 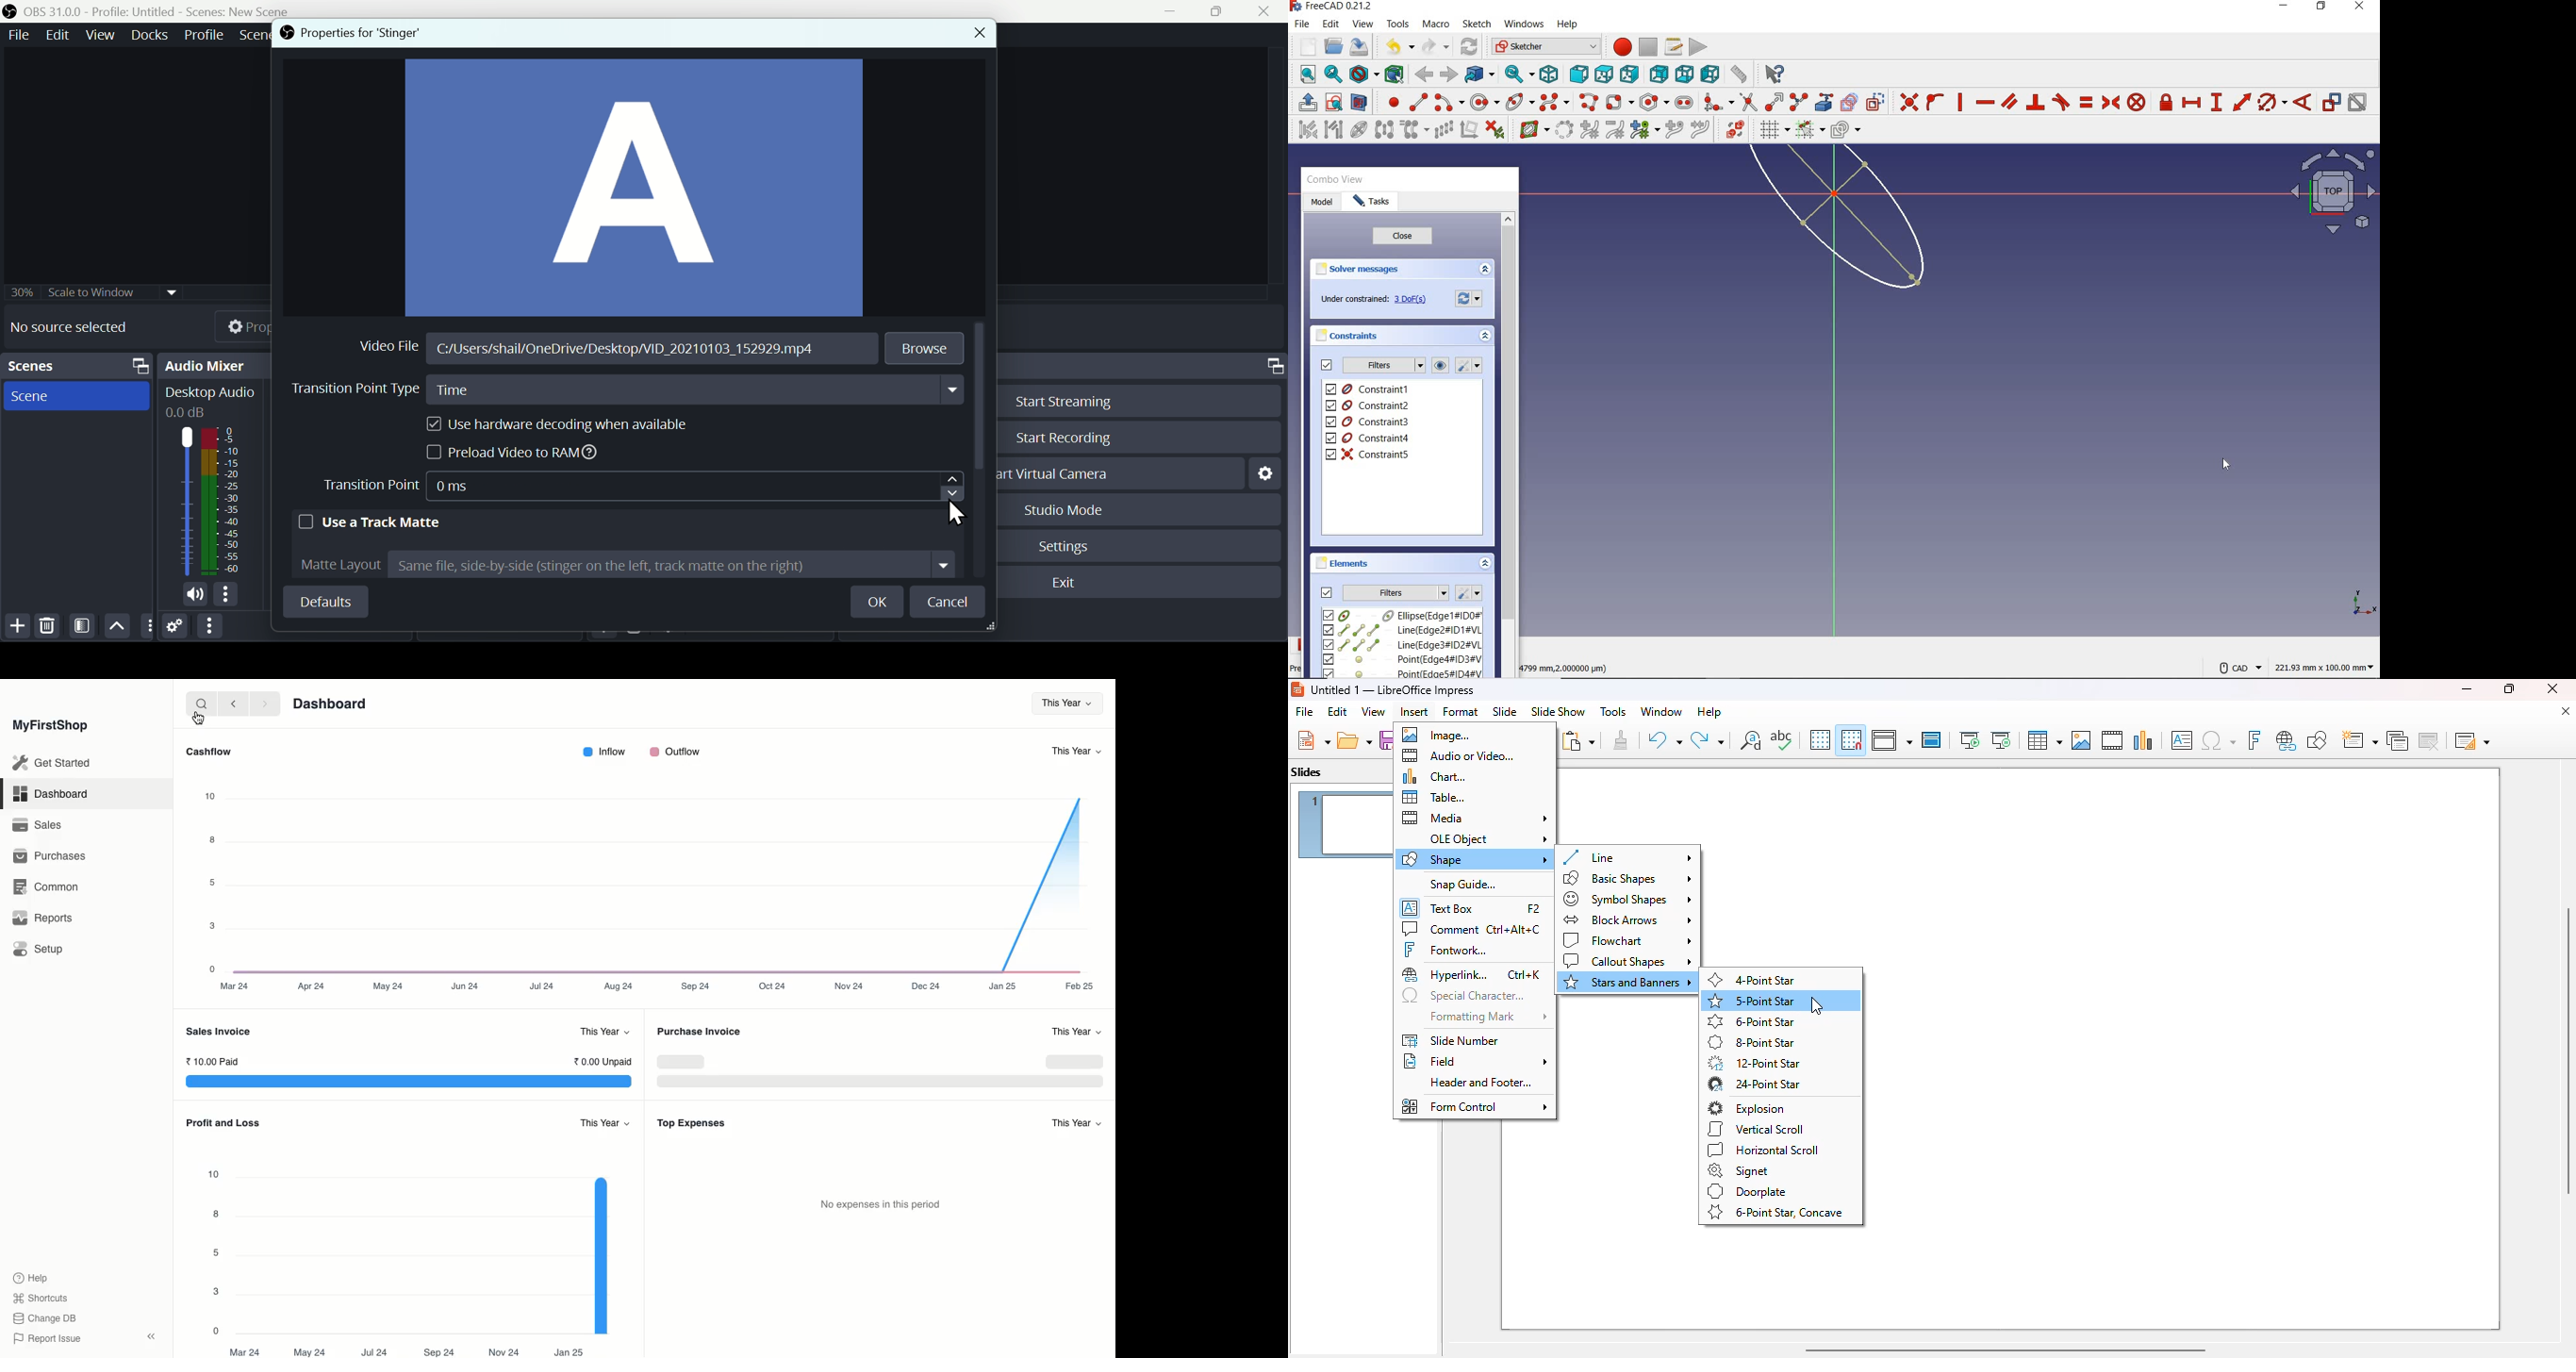 What do you see at coordinates (517, 454) in the screenshot?
I see `Preload video to Ram` at bounding box center [517, 454].